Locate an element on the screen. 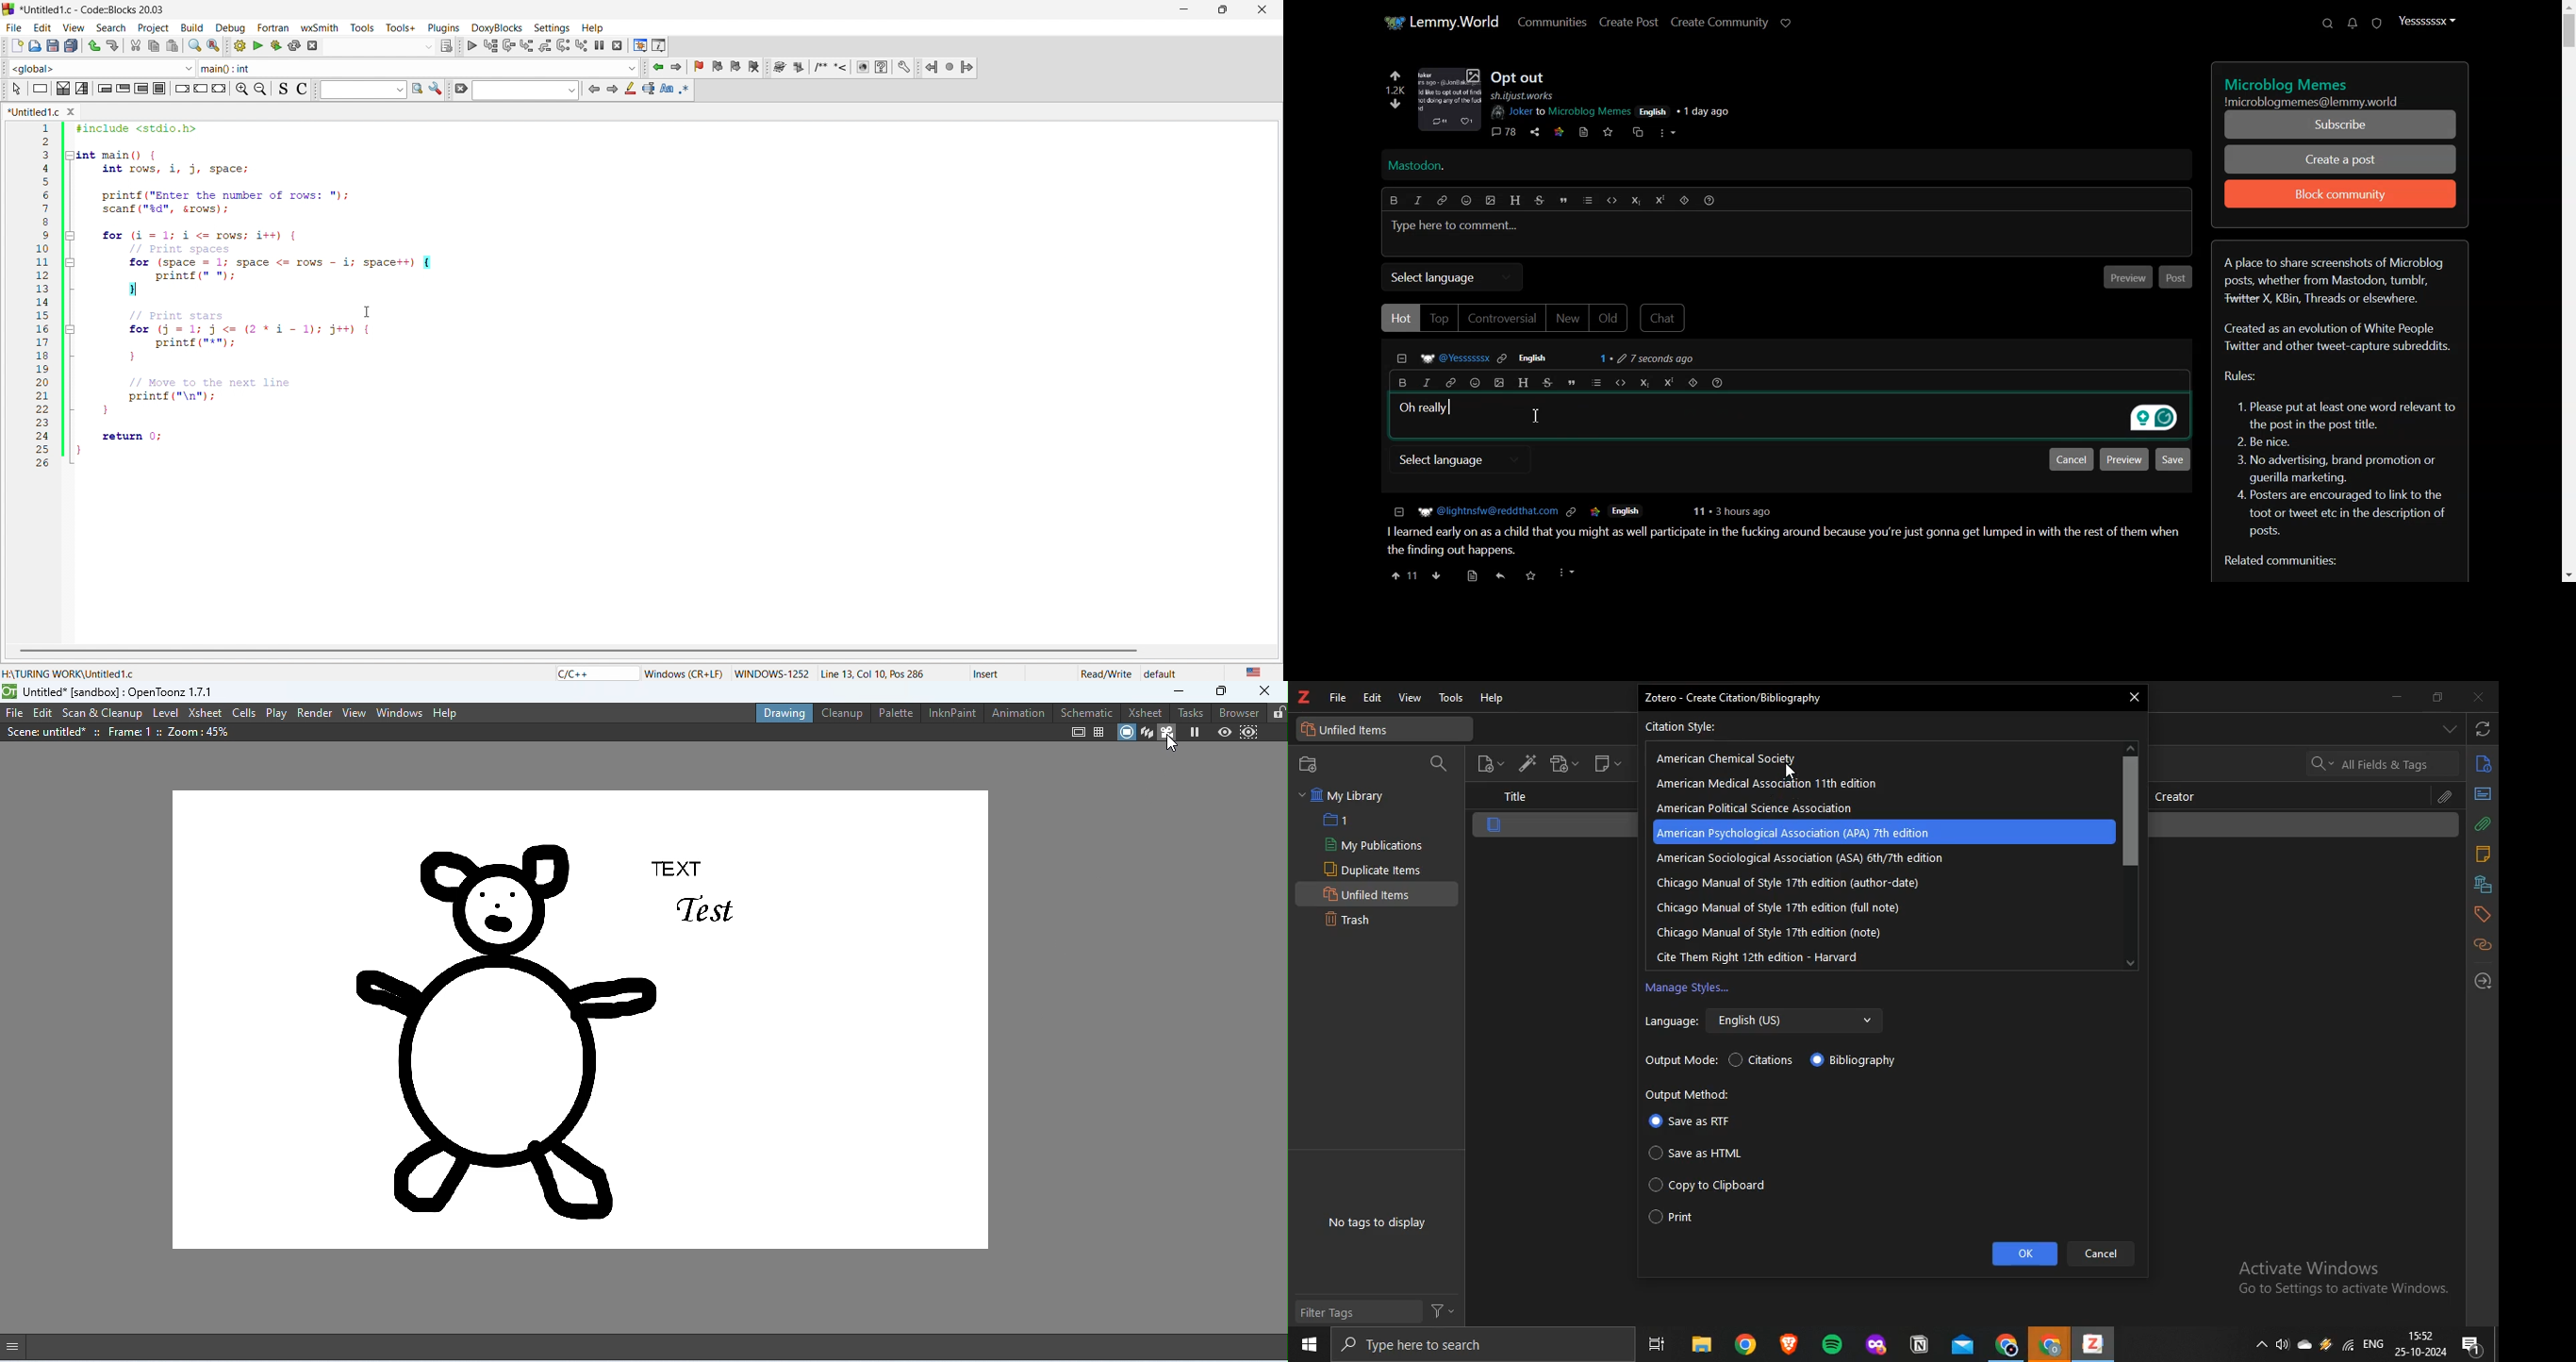 Image resolution: width=2576 pixels, height=1372 pixels. chrome is located at coordinates (2008, 1343).